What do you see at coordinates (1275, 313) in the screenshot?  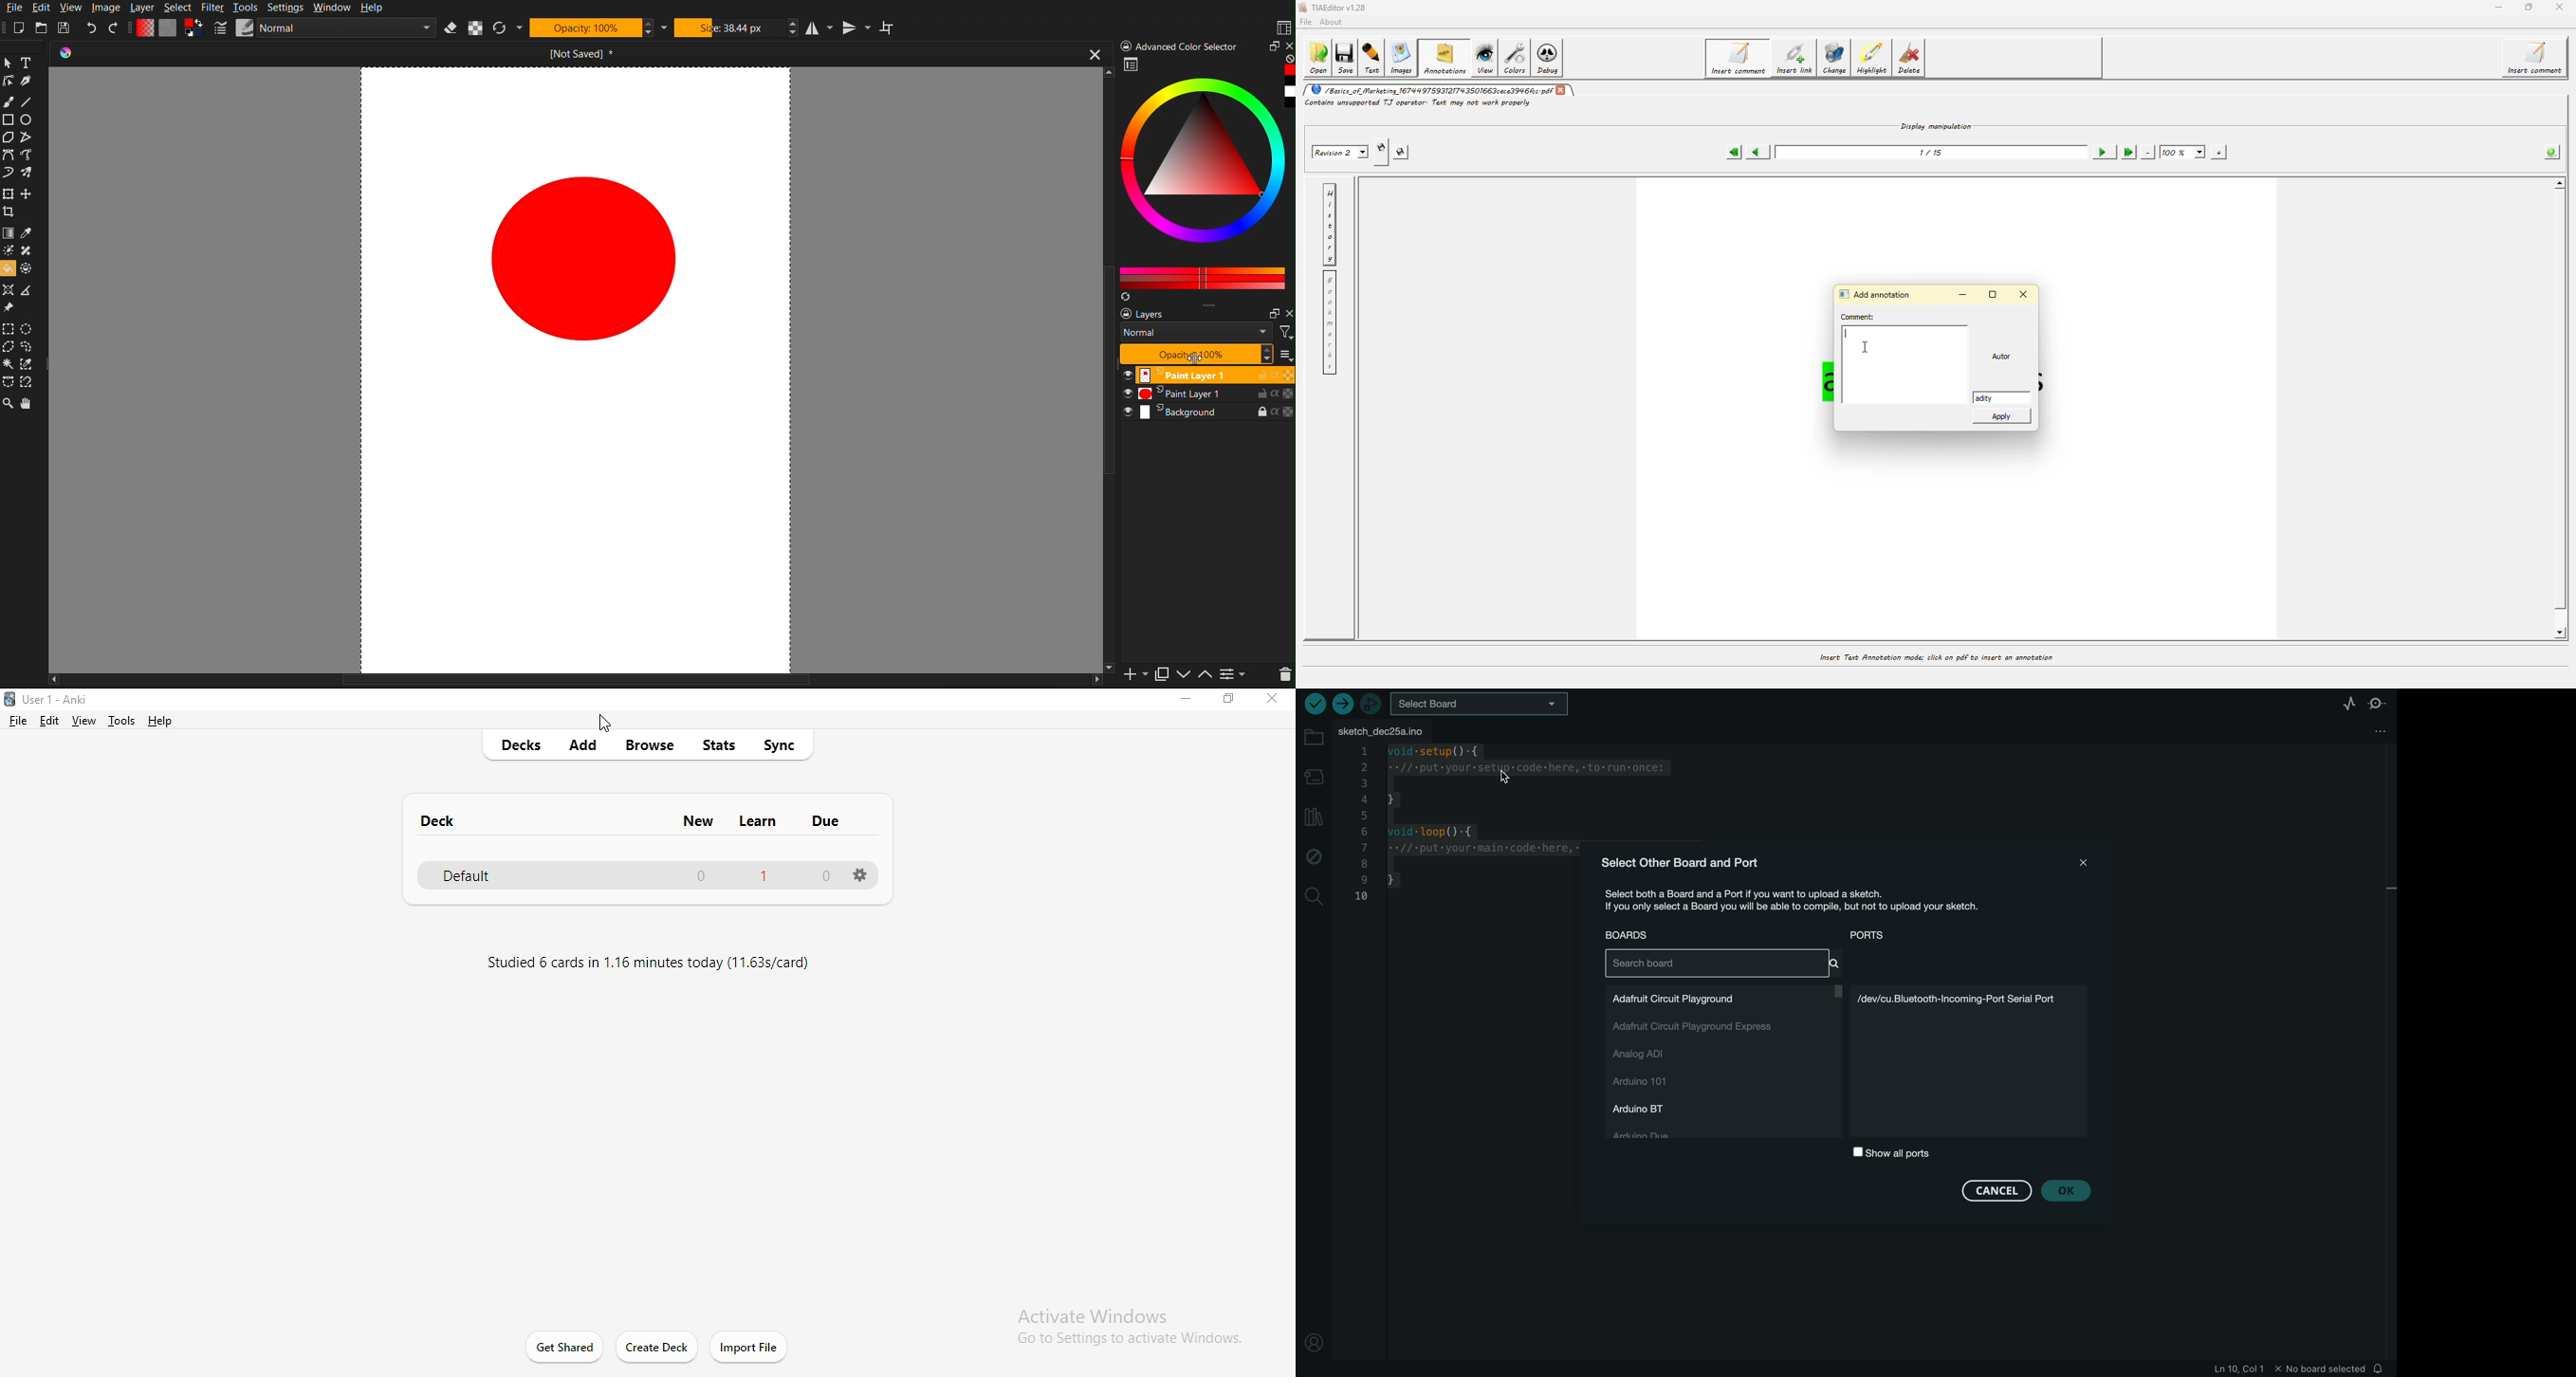 I see `Minimize` at bounding box center [1275, 313].